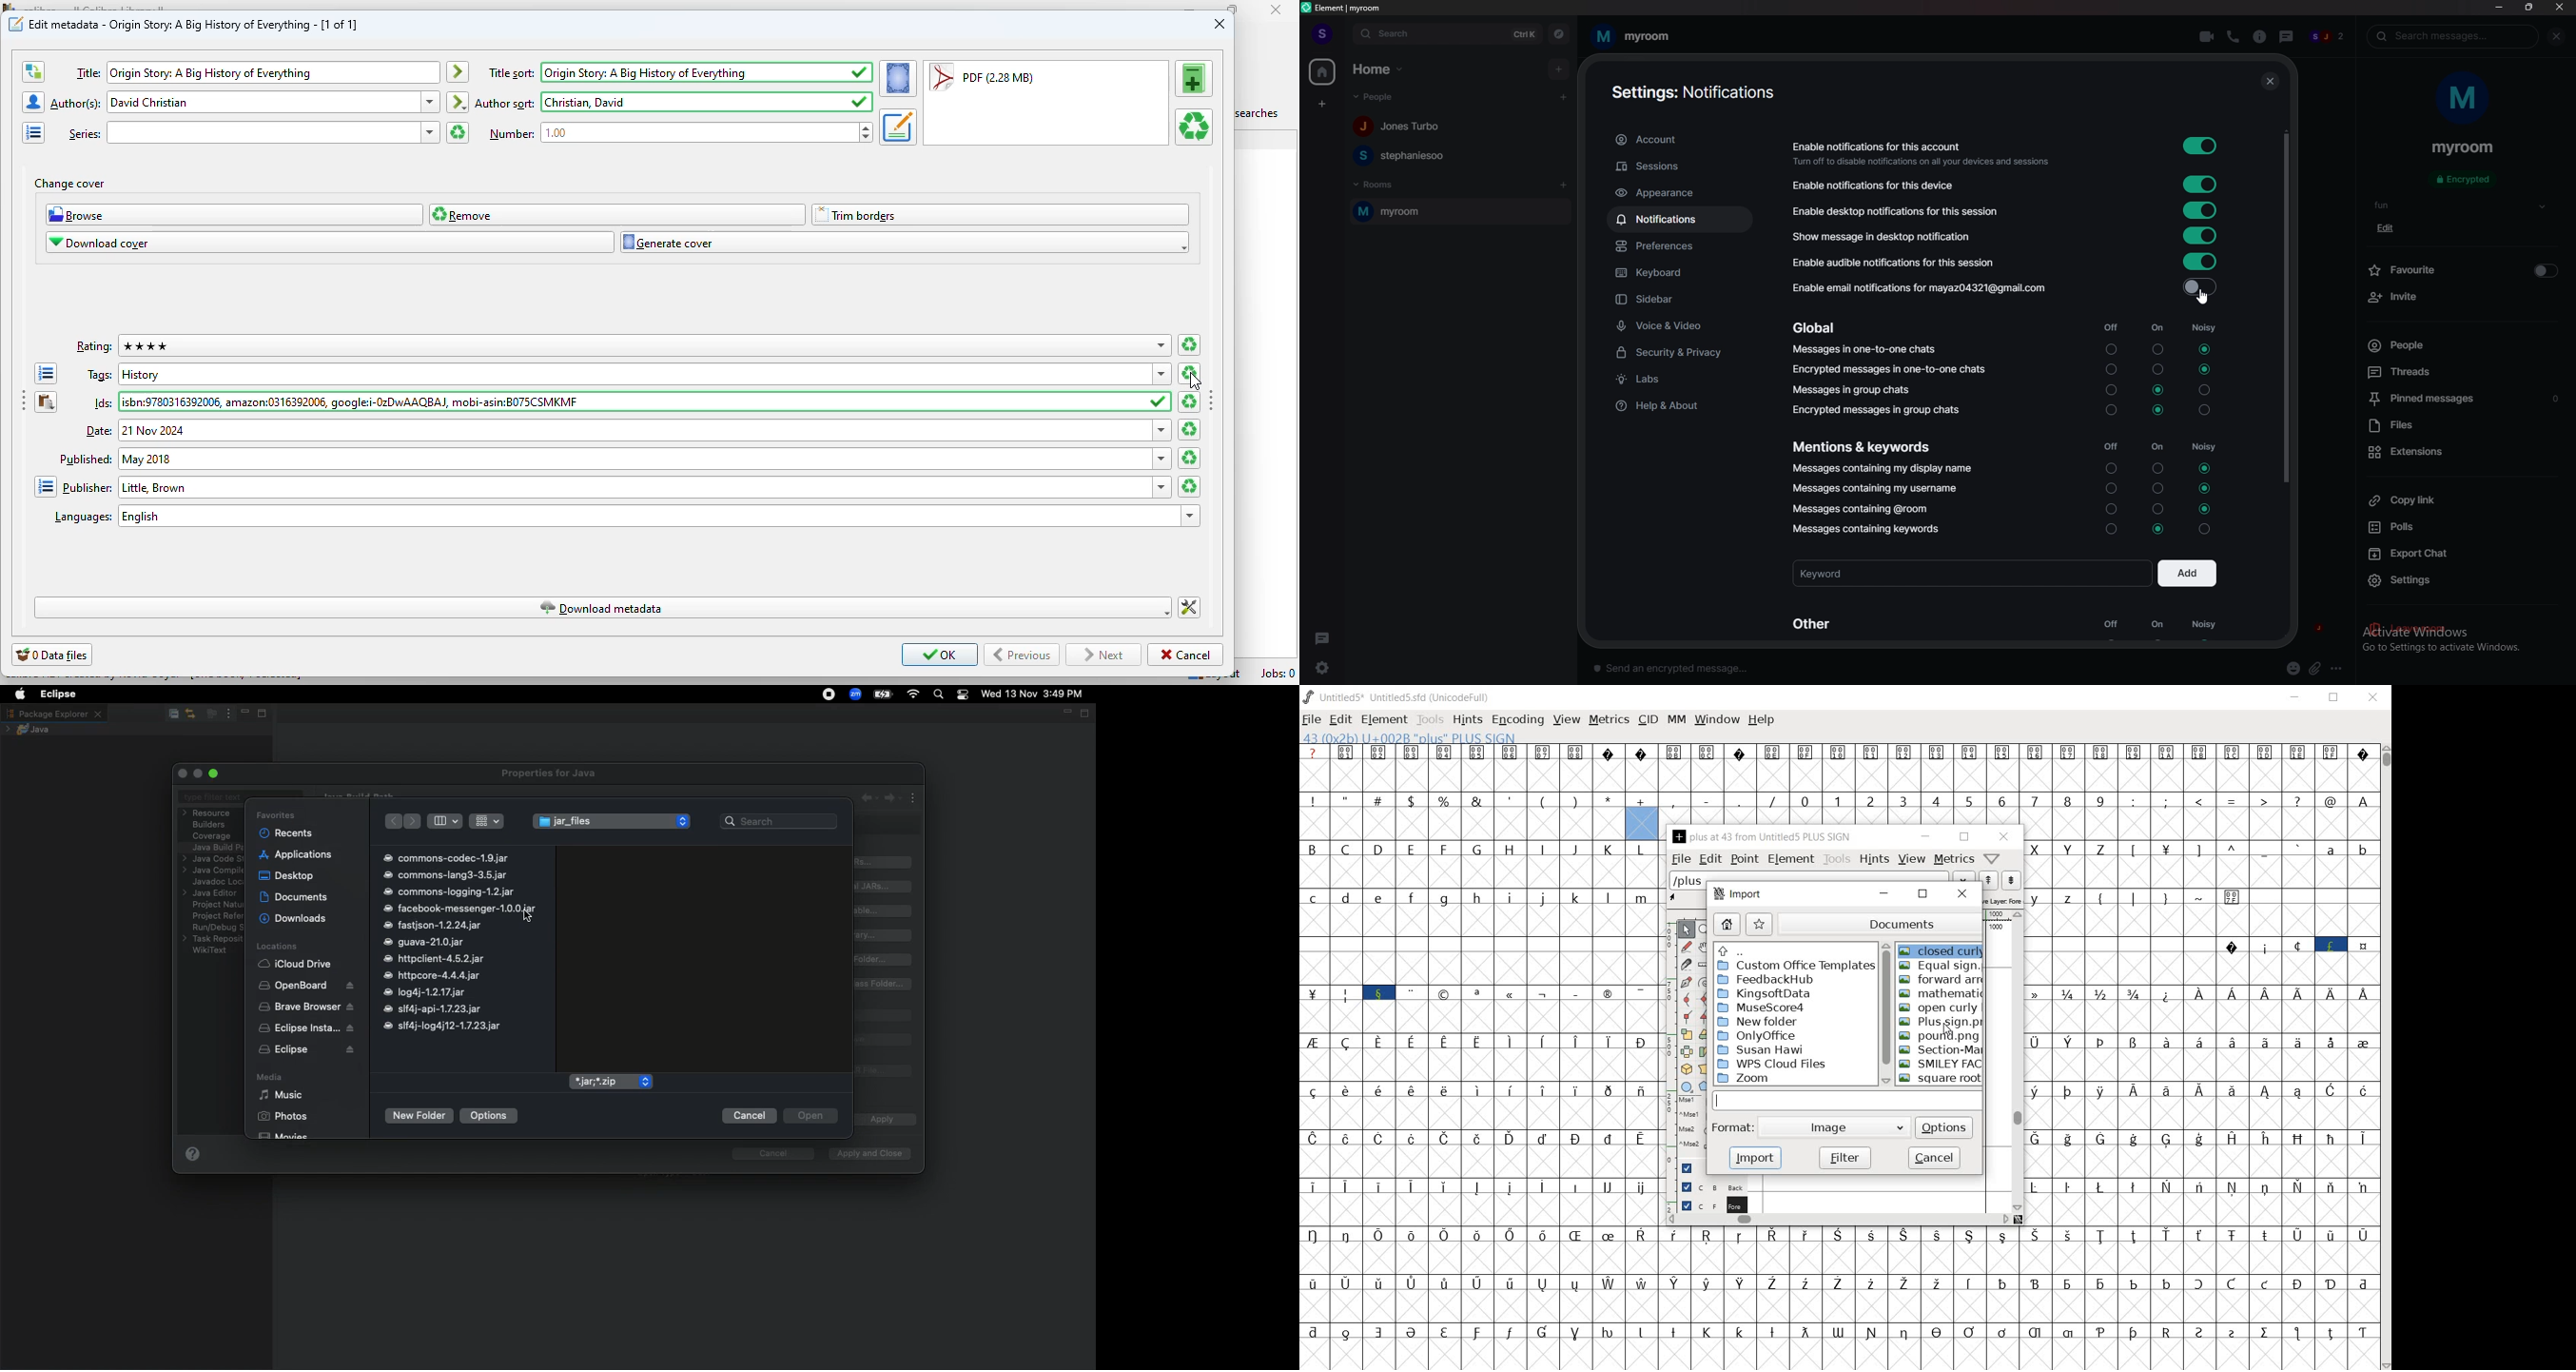 The width and height of the screenshot is (2576, 1372). I want to click on noisy, so click(2204, 426).